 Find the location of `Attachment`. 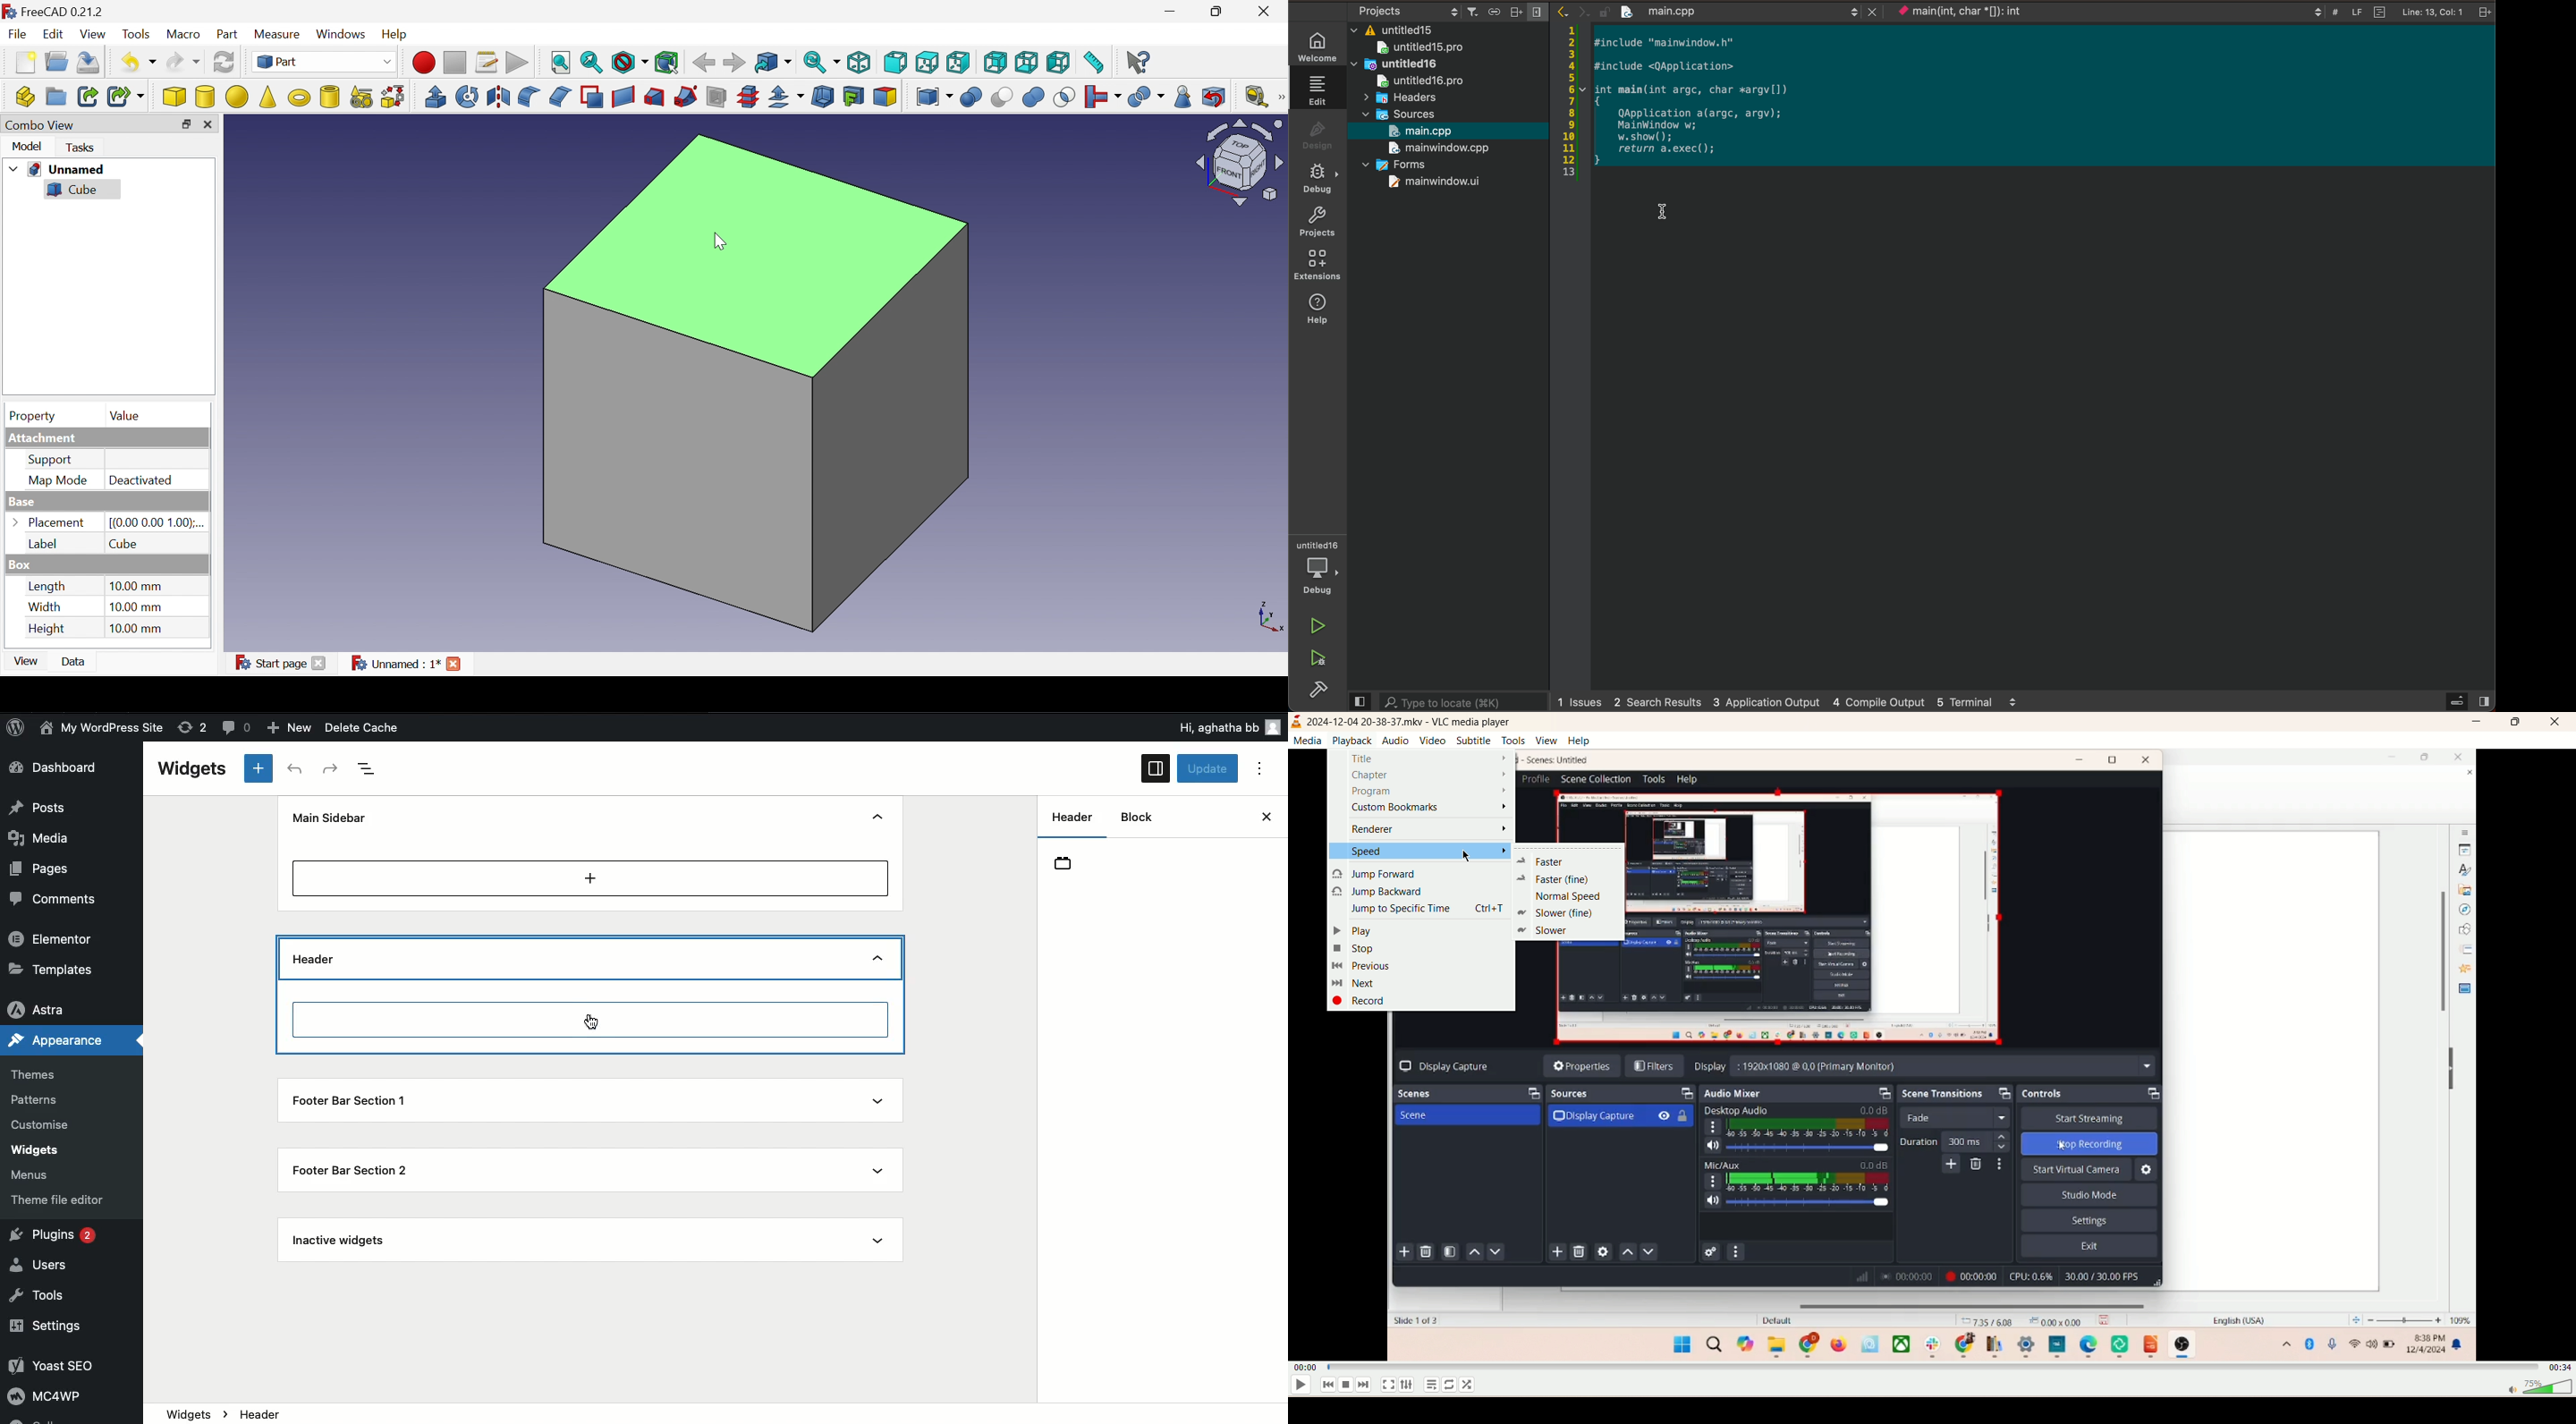

Attachment is located at coordinates (48, 438).